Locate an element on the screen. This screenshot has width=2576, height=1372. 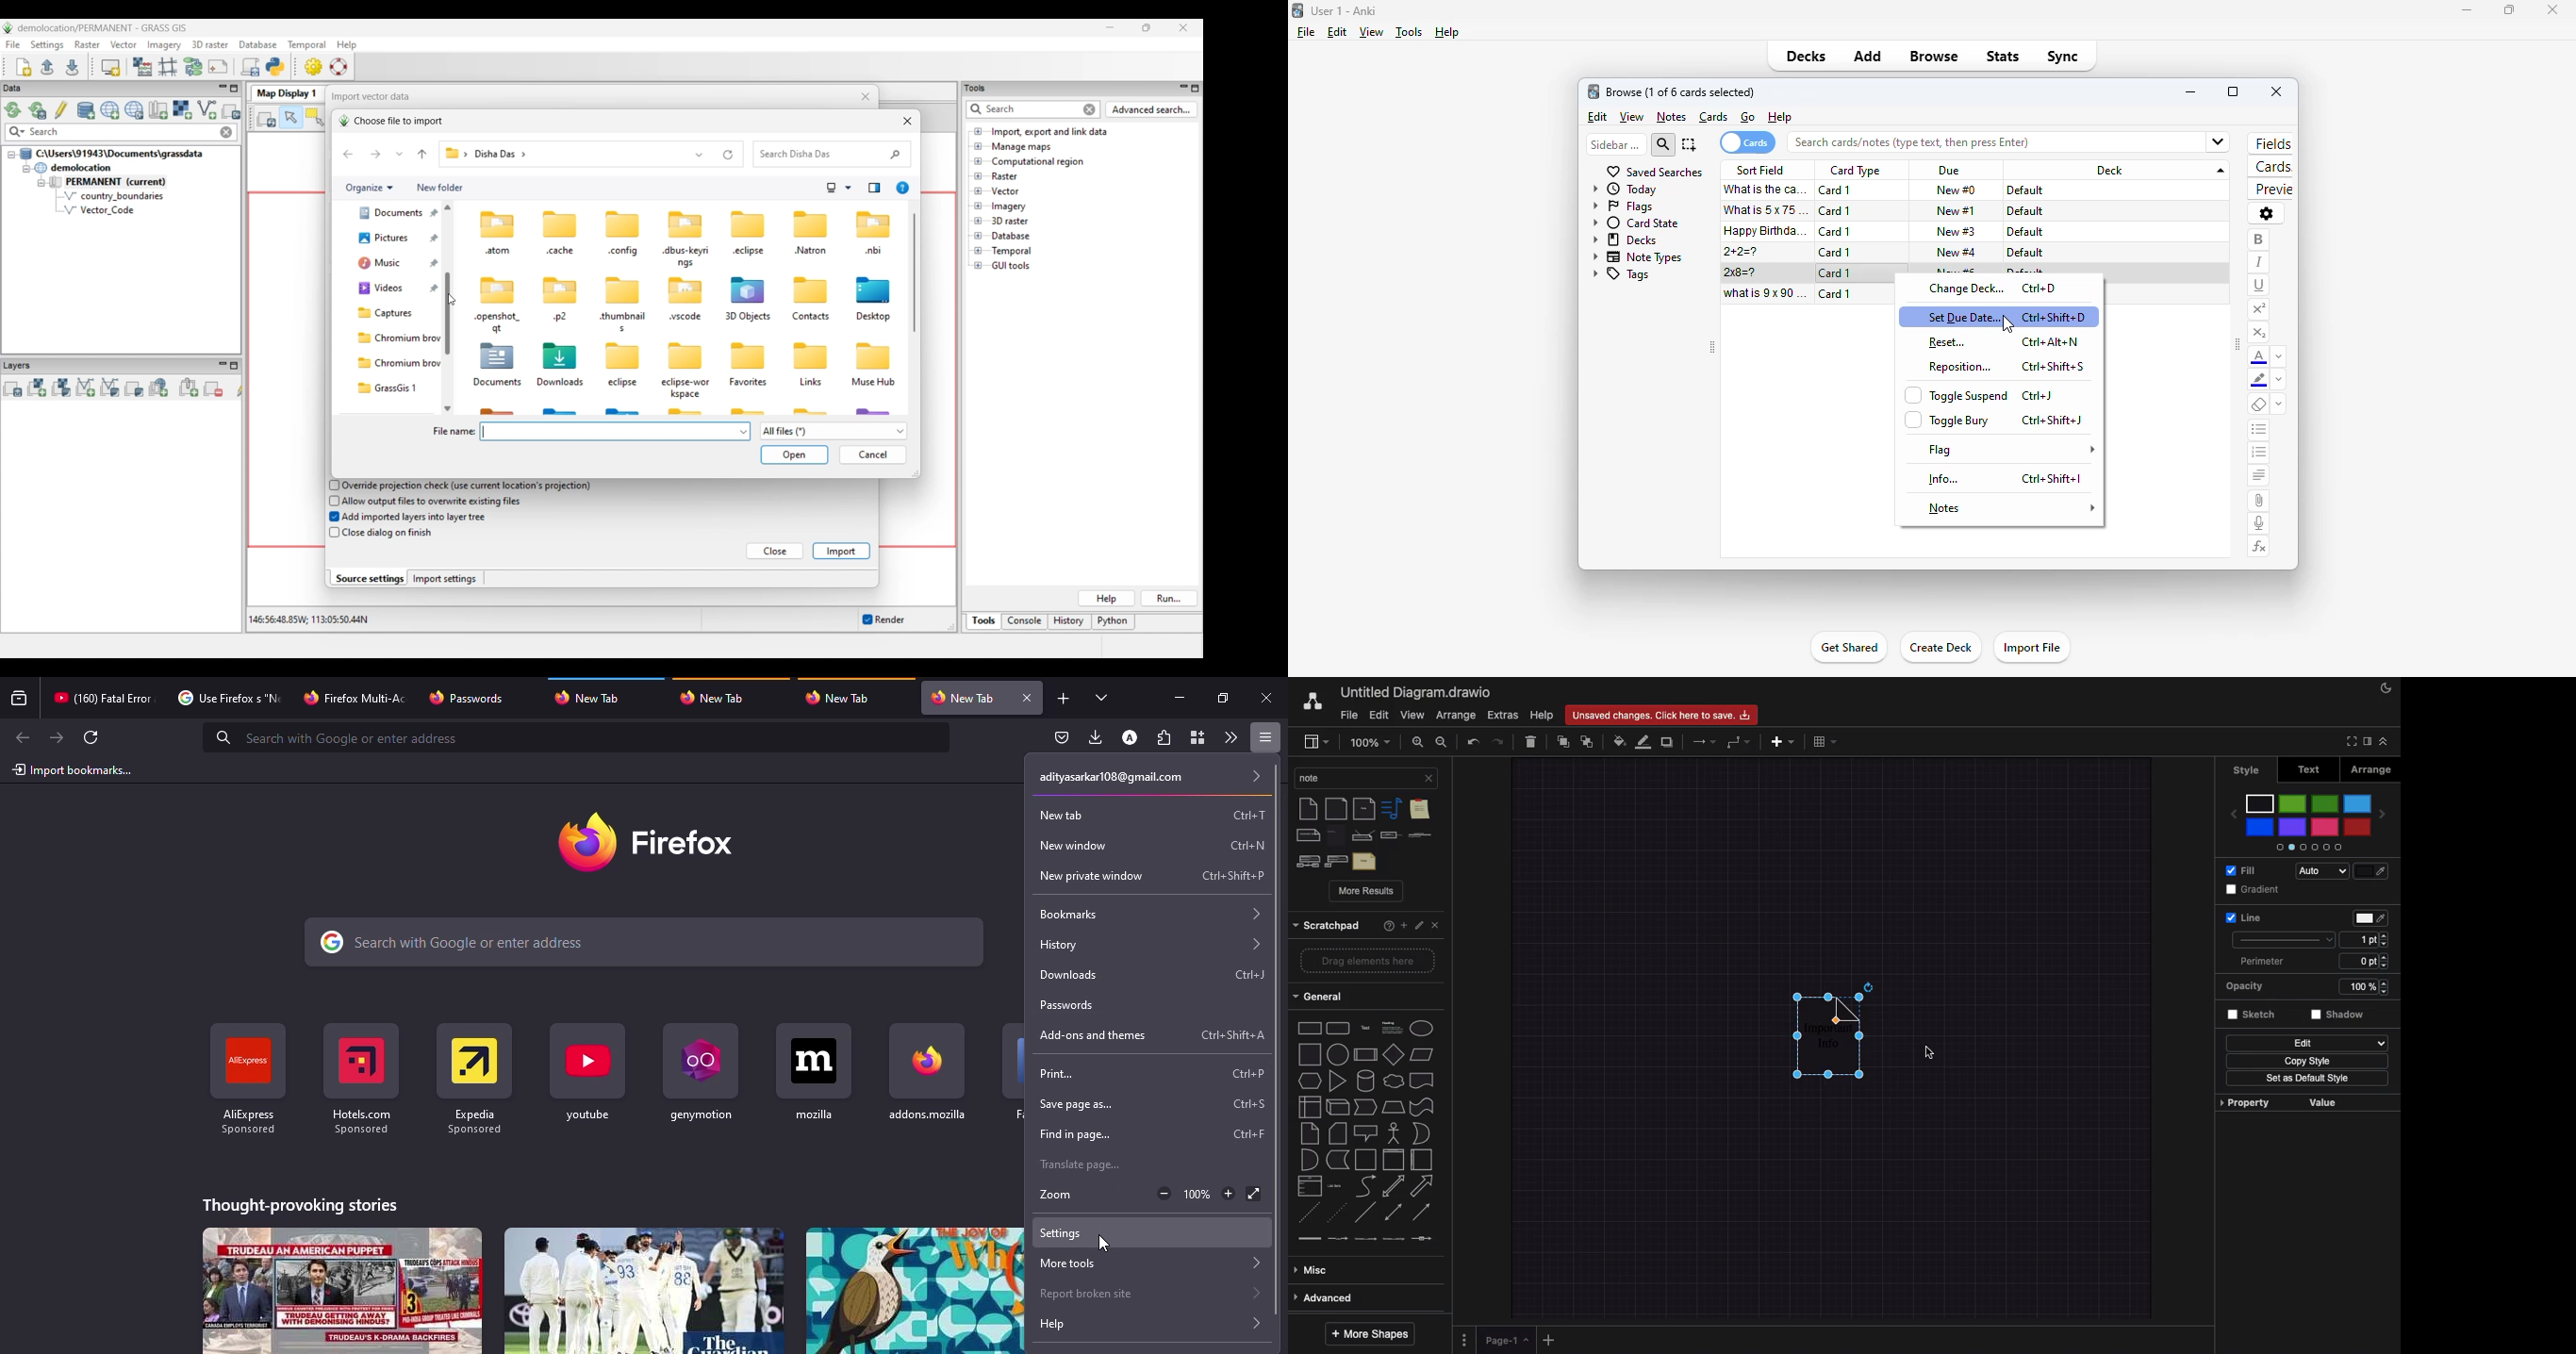
Fill color is located at coordinates (1619, 742).